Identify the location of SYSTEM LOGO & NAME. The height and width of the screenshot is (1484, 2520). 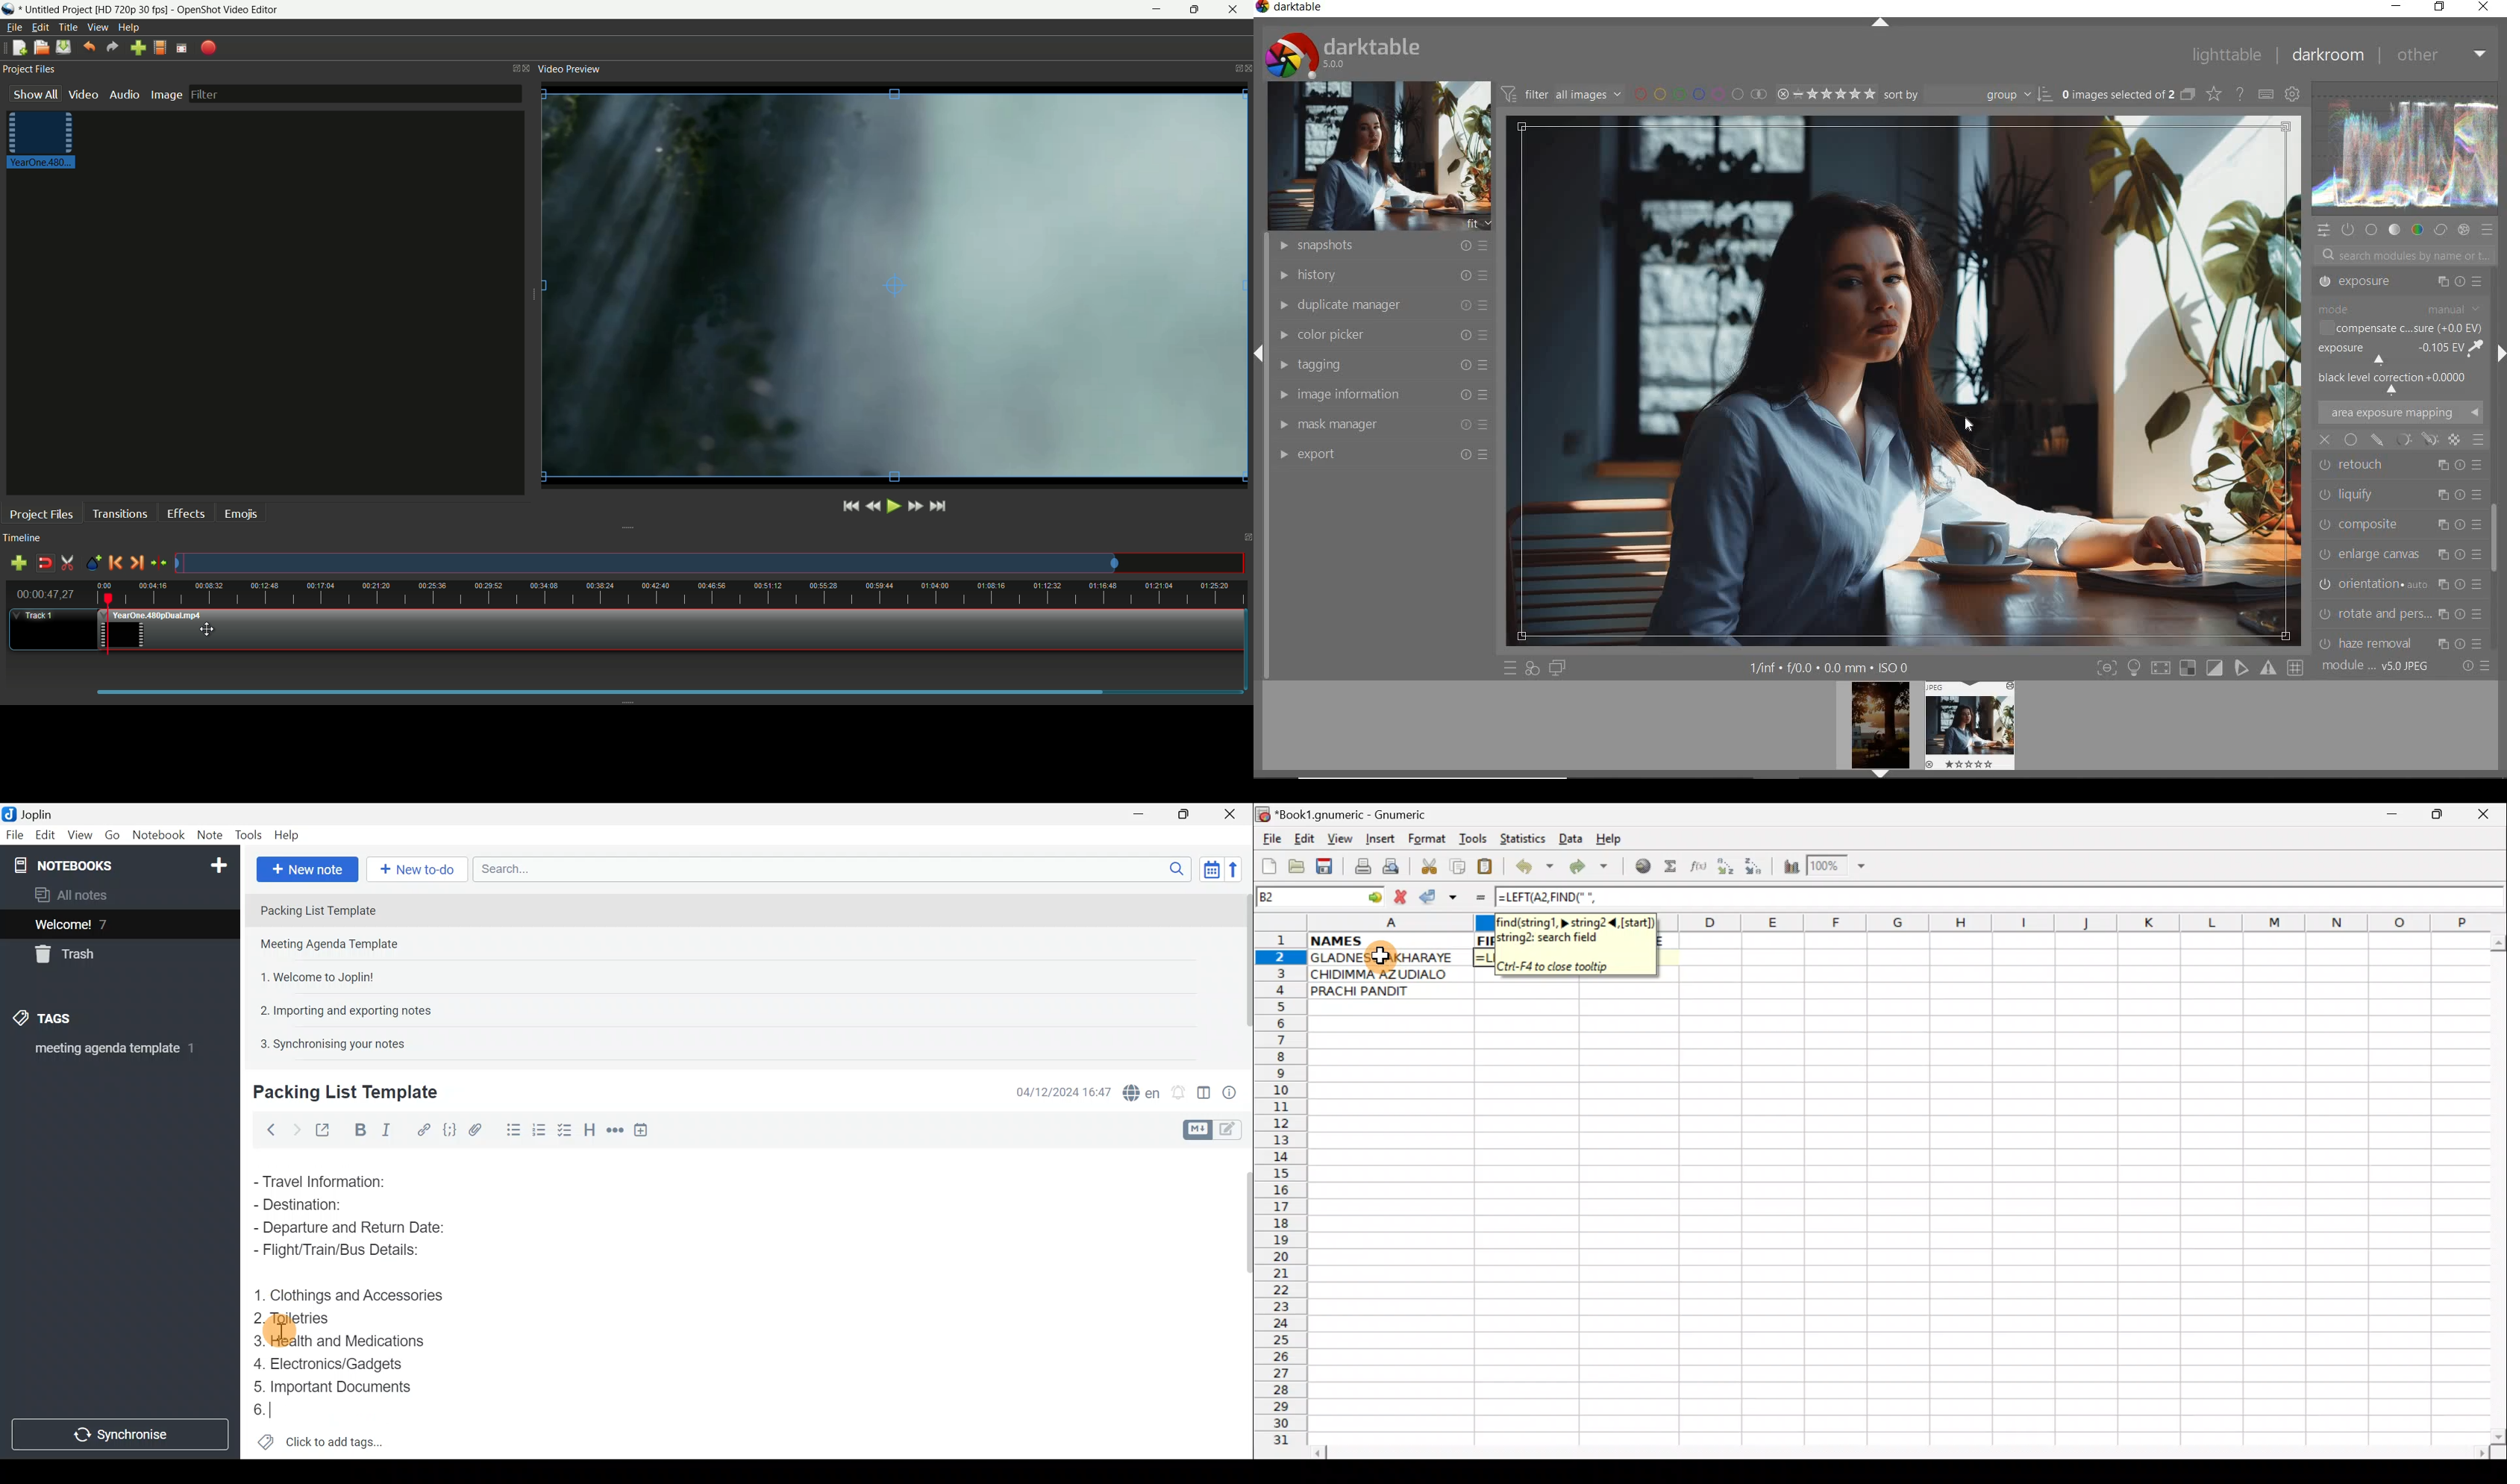
(1342, 53).